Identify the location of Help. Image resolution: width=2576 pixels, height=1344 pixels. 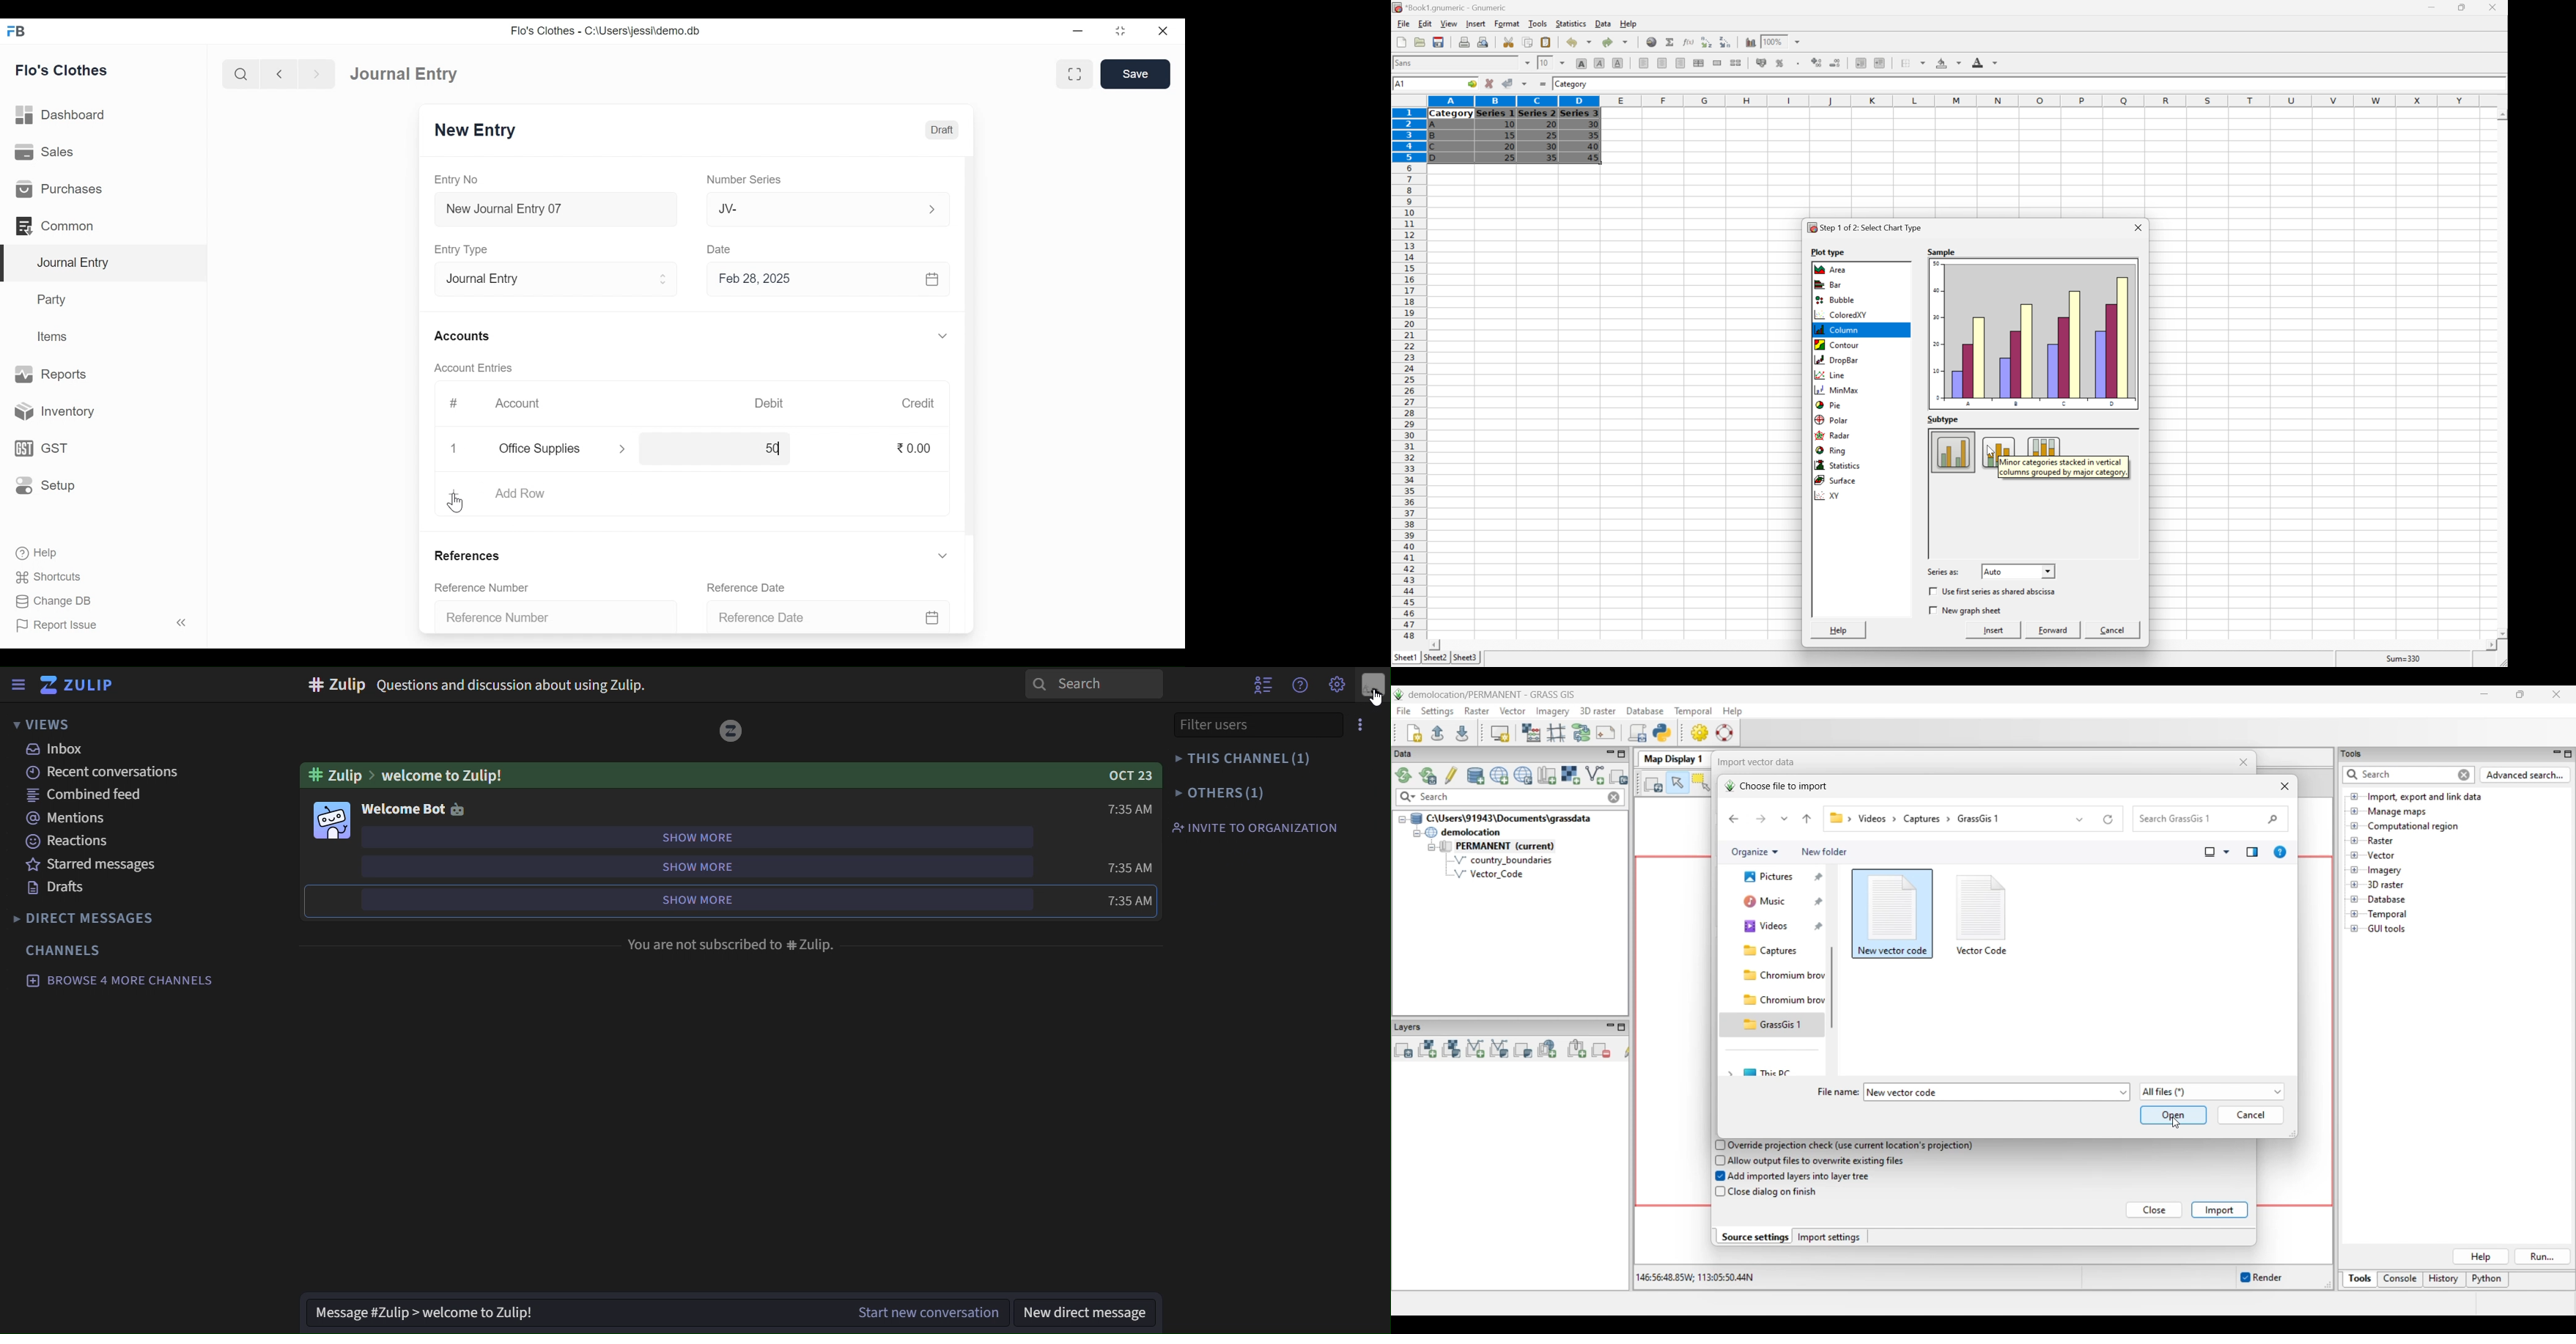
(35, 552).